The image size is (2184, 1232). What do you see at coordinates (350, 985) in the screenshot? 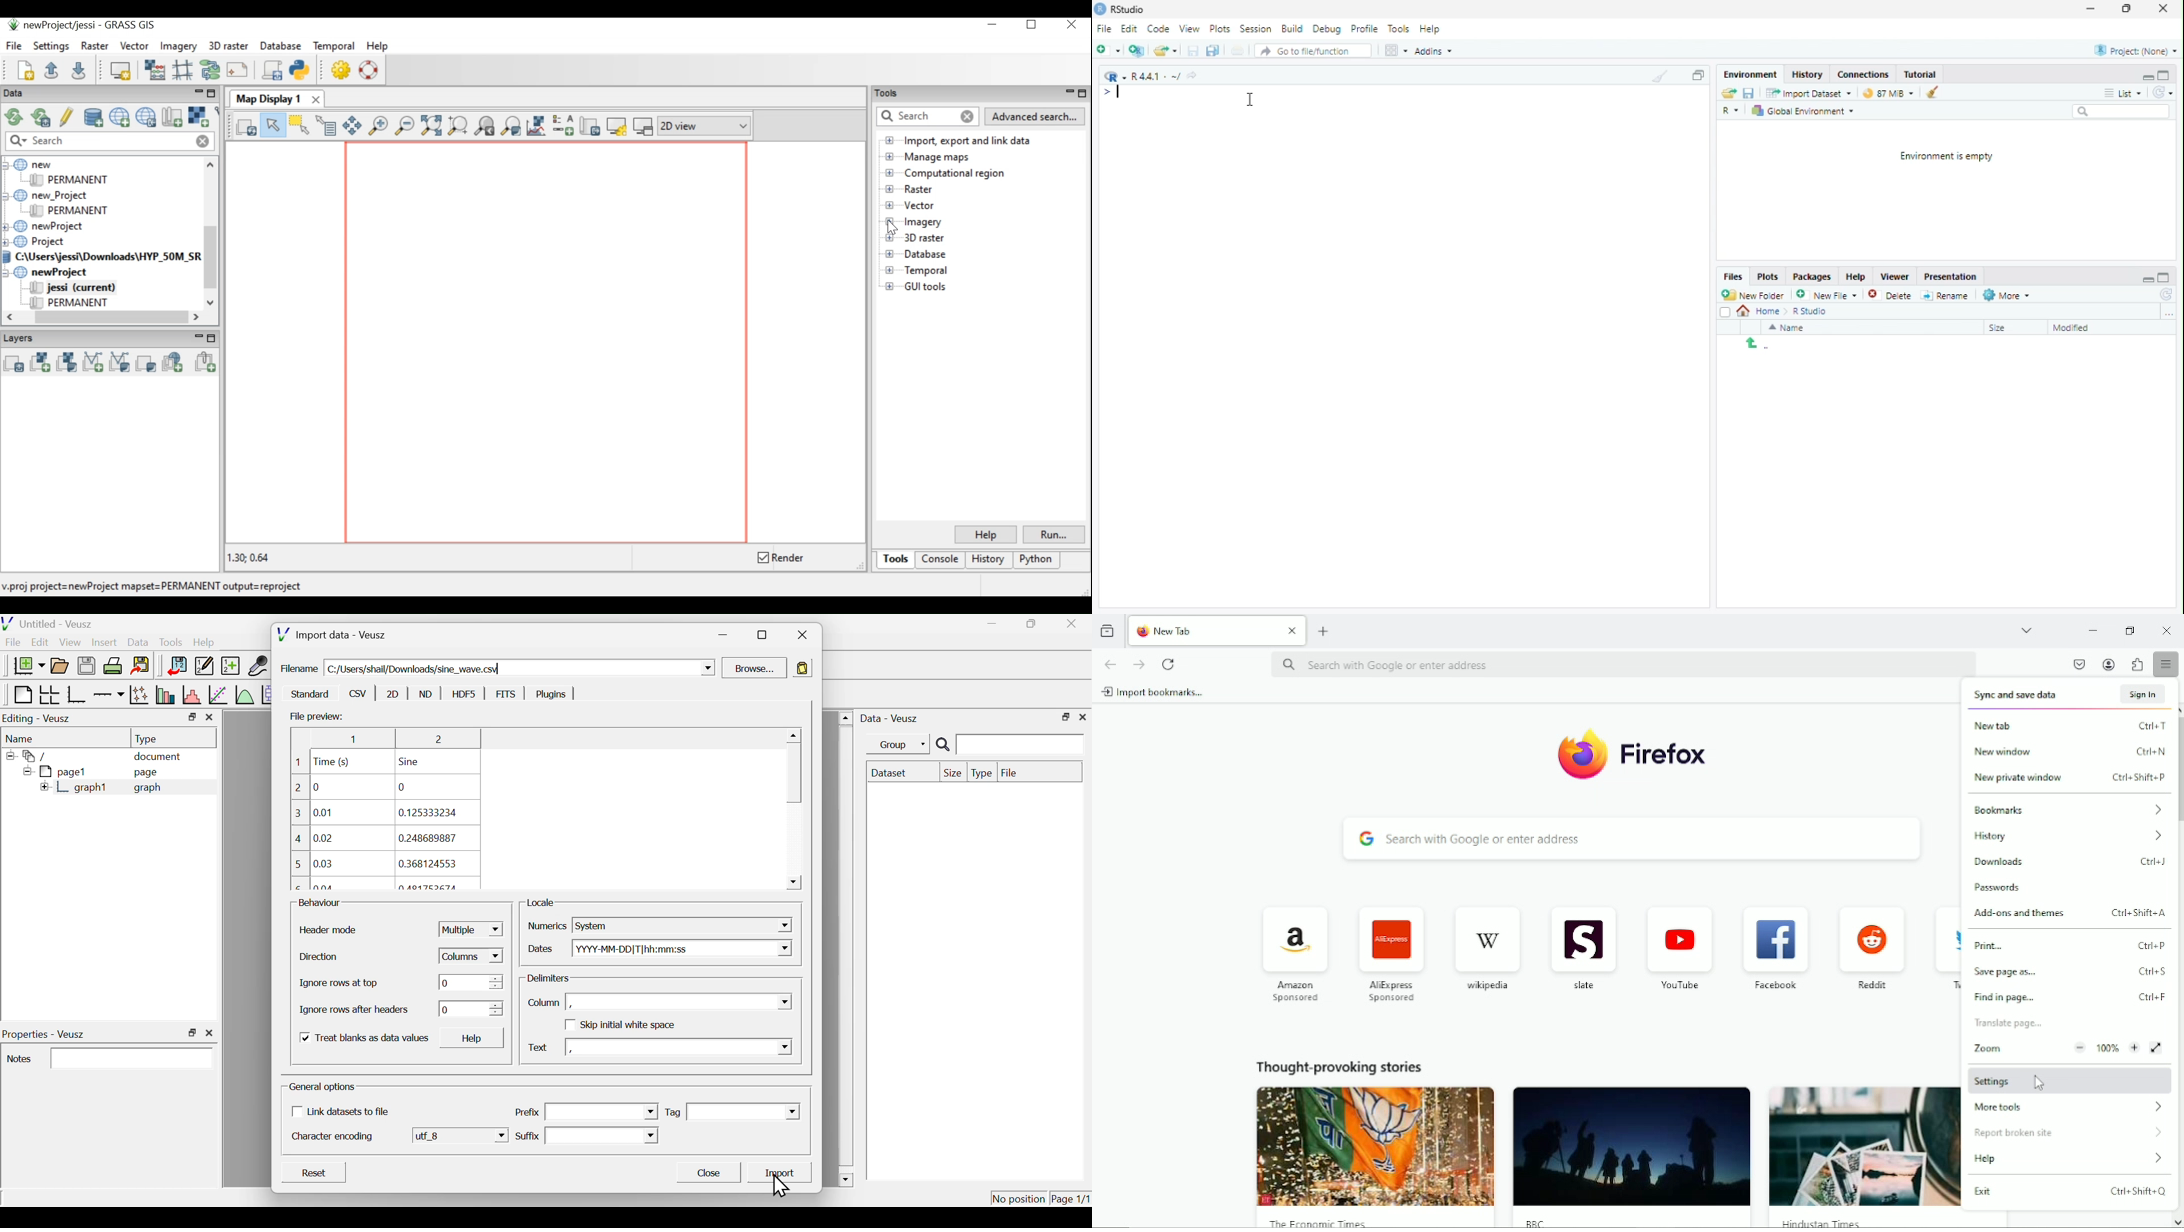
I see `Ignore rows at top` at bounding box center [350, 985].